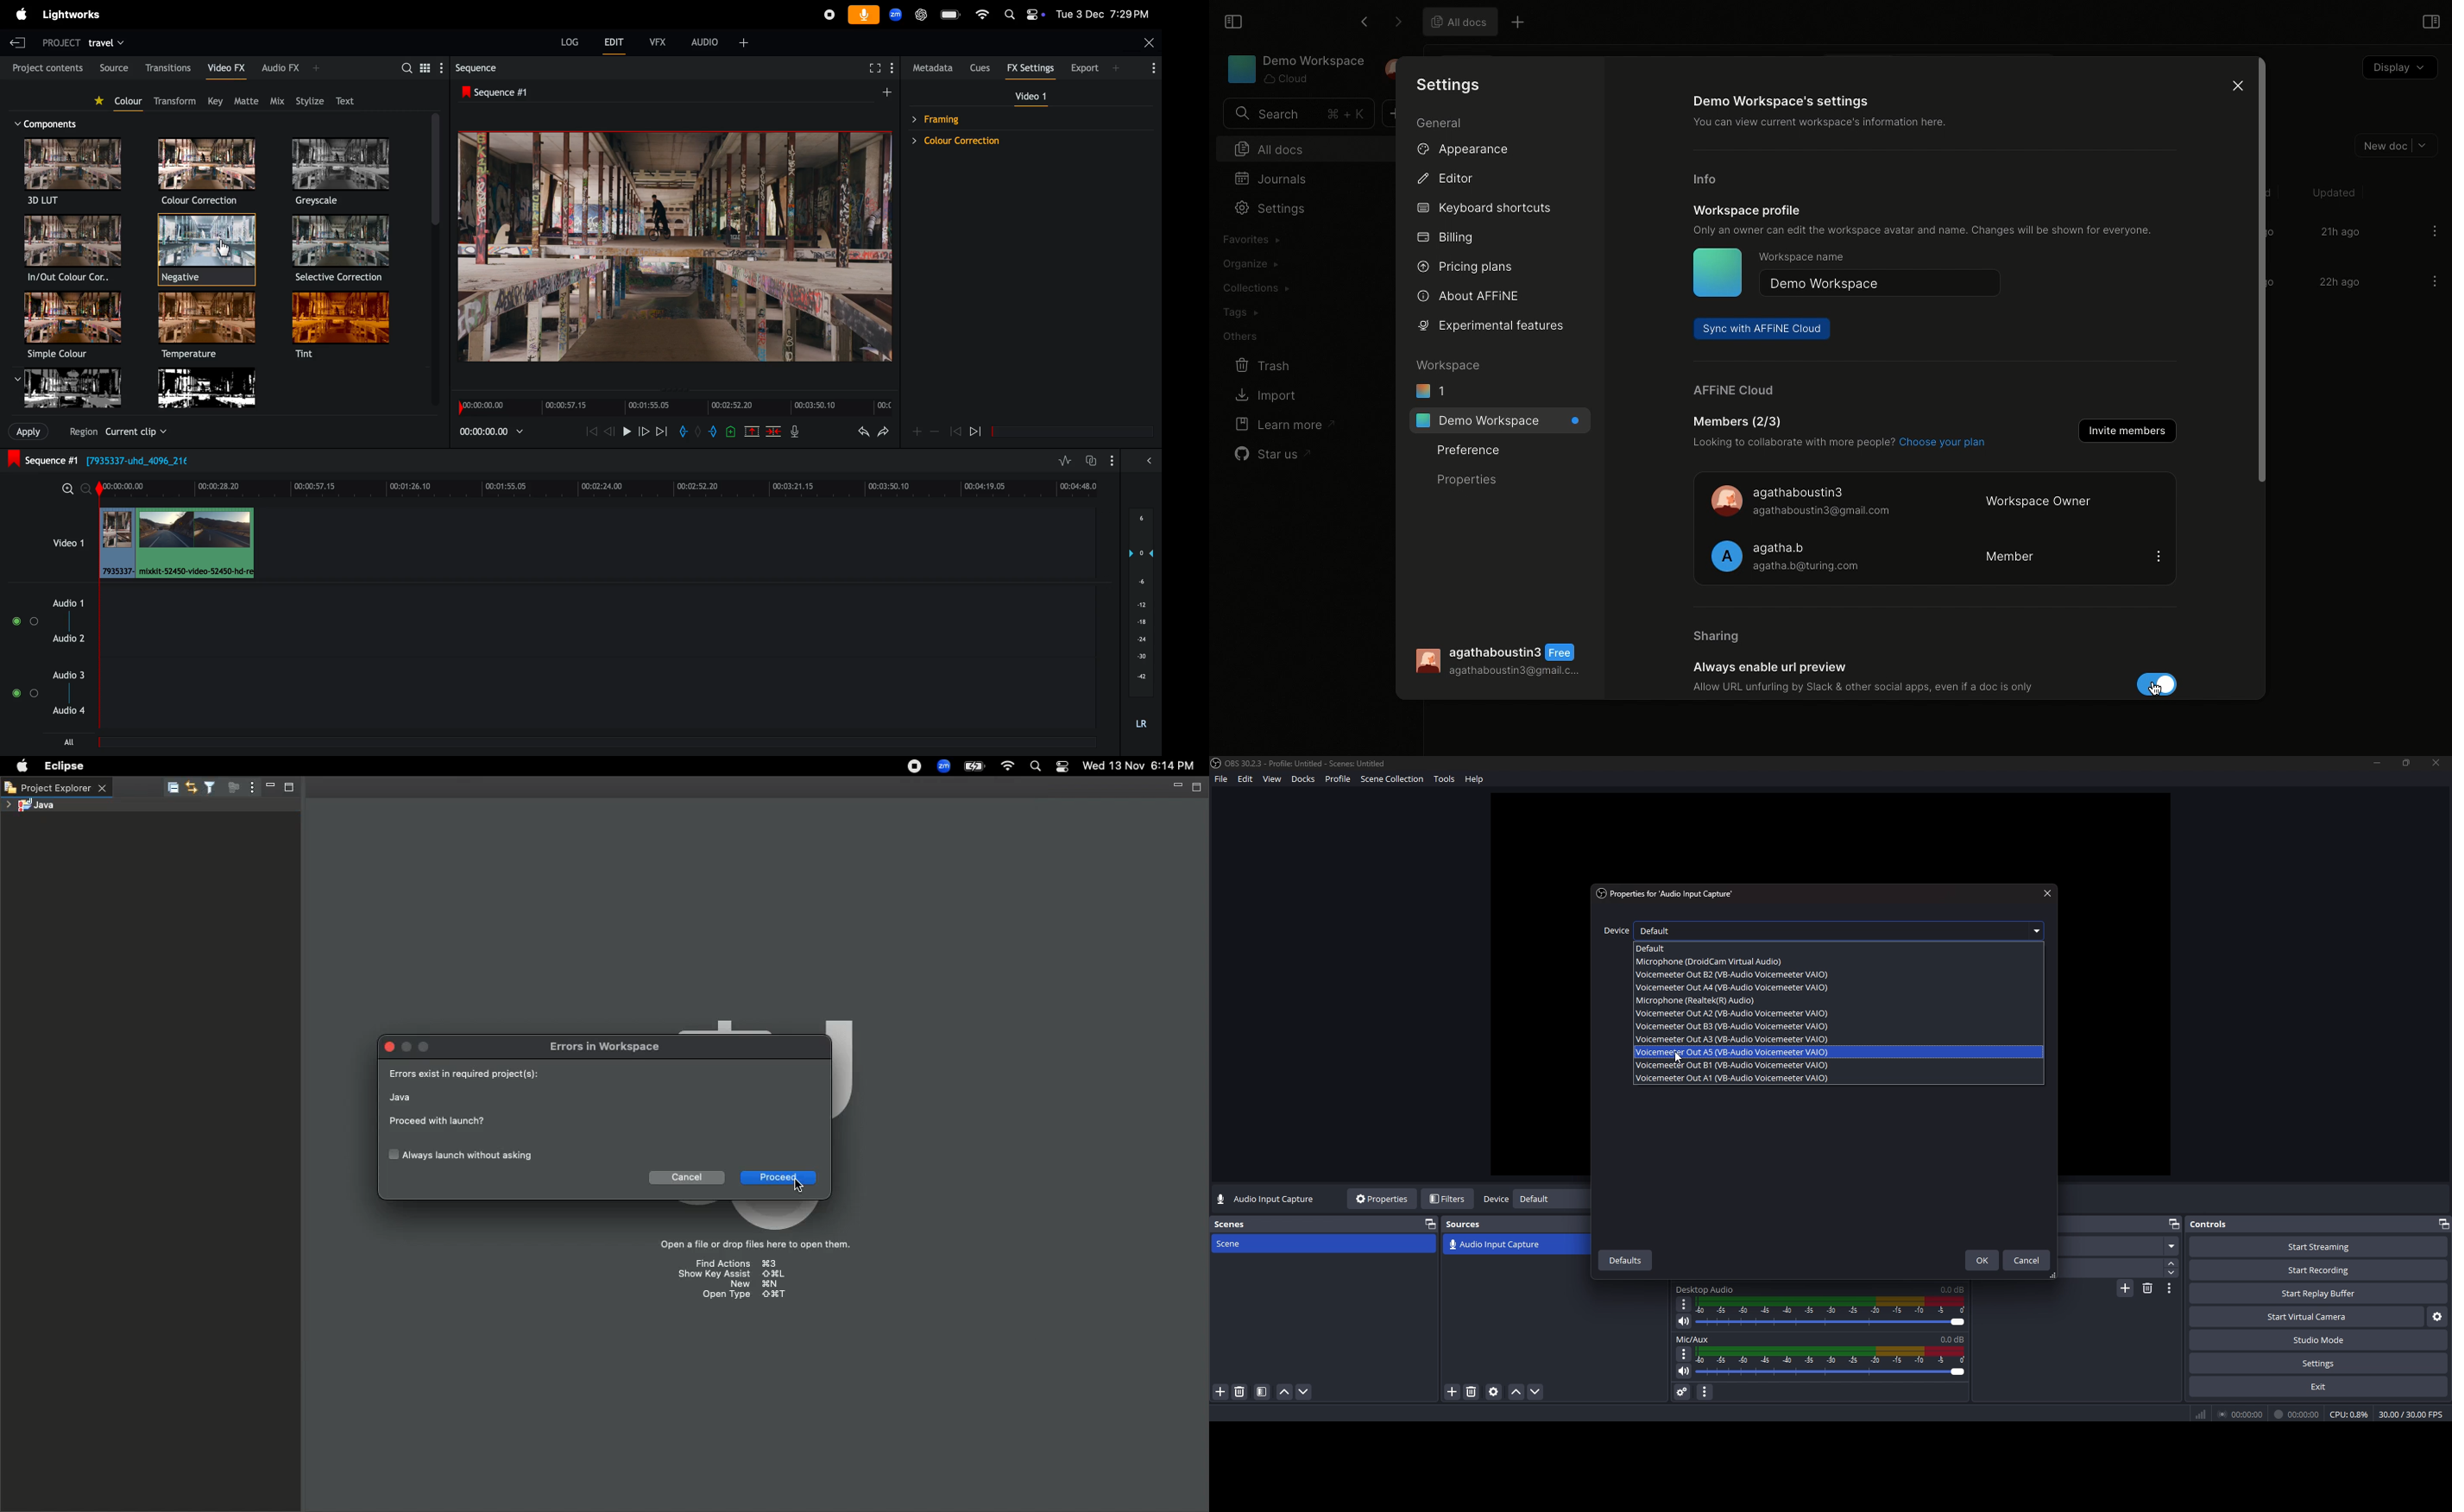  What do you see at coordinates (1296, 114) in the screenshot?
I see `Search bar` at bounding box center [1296, 114].